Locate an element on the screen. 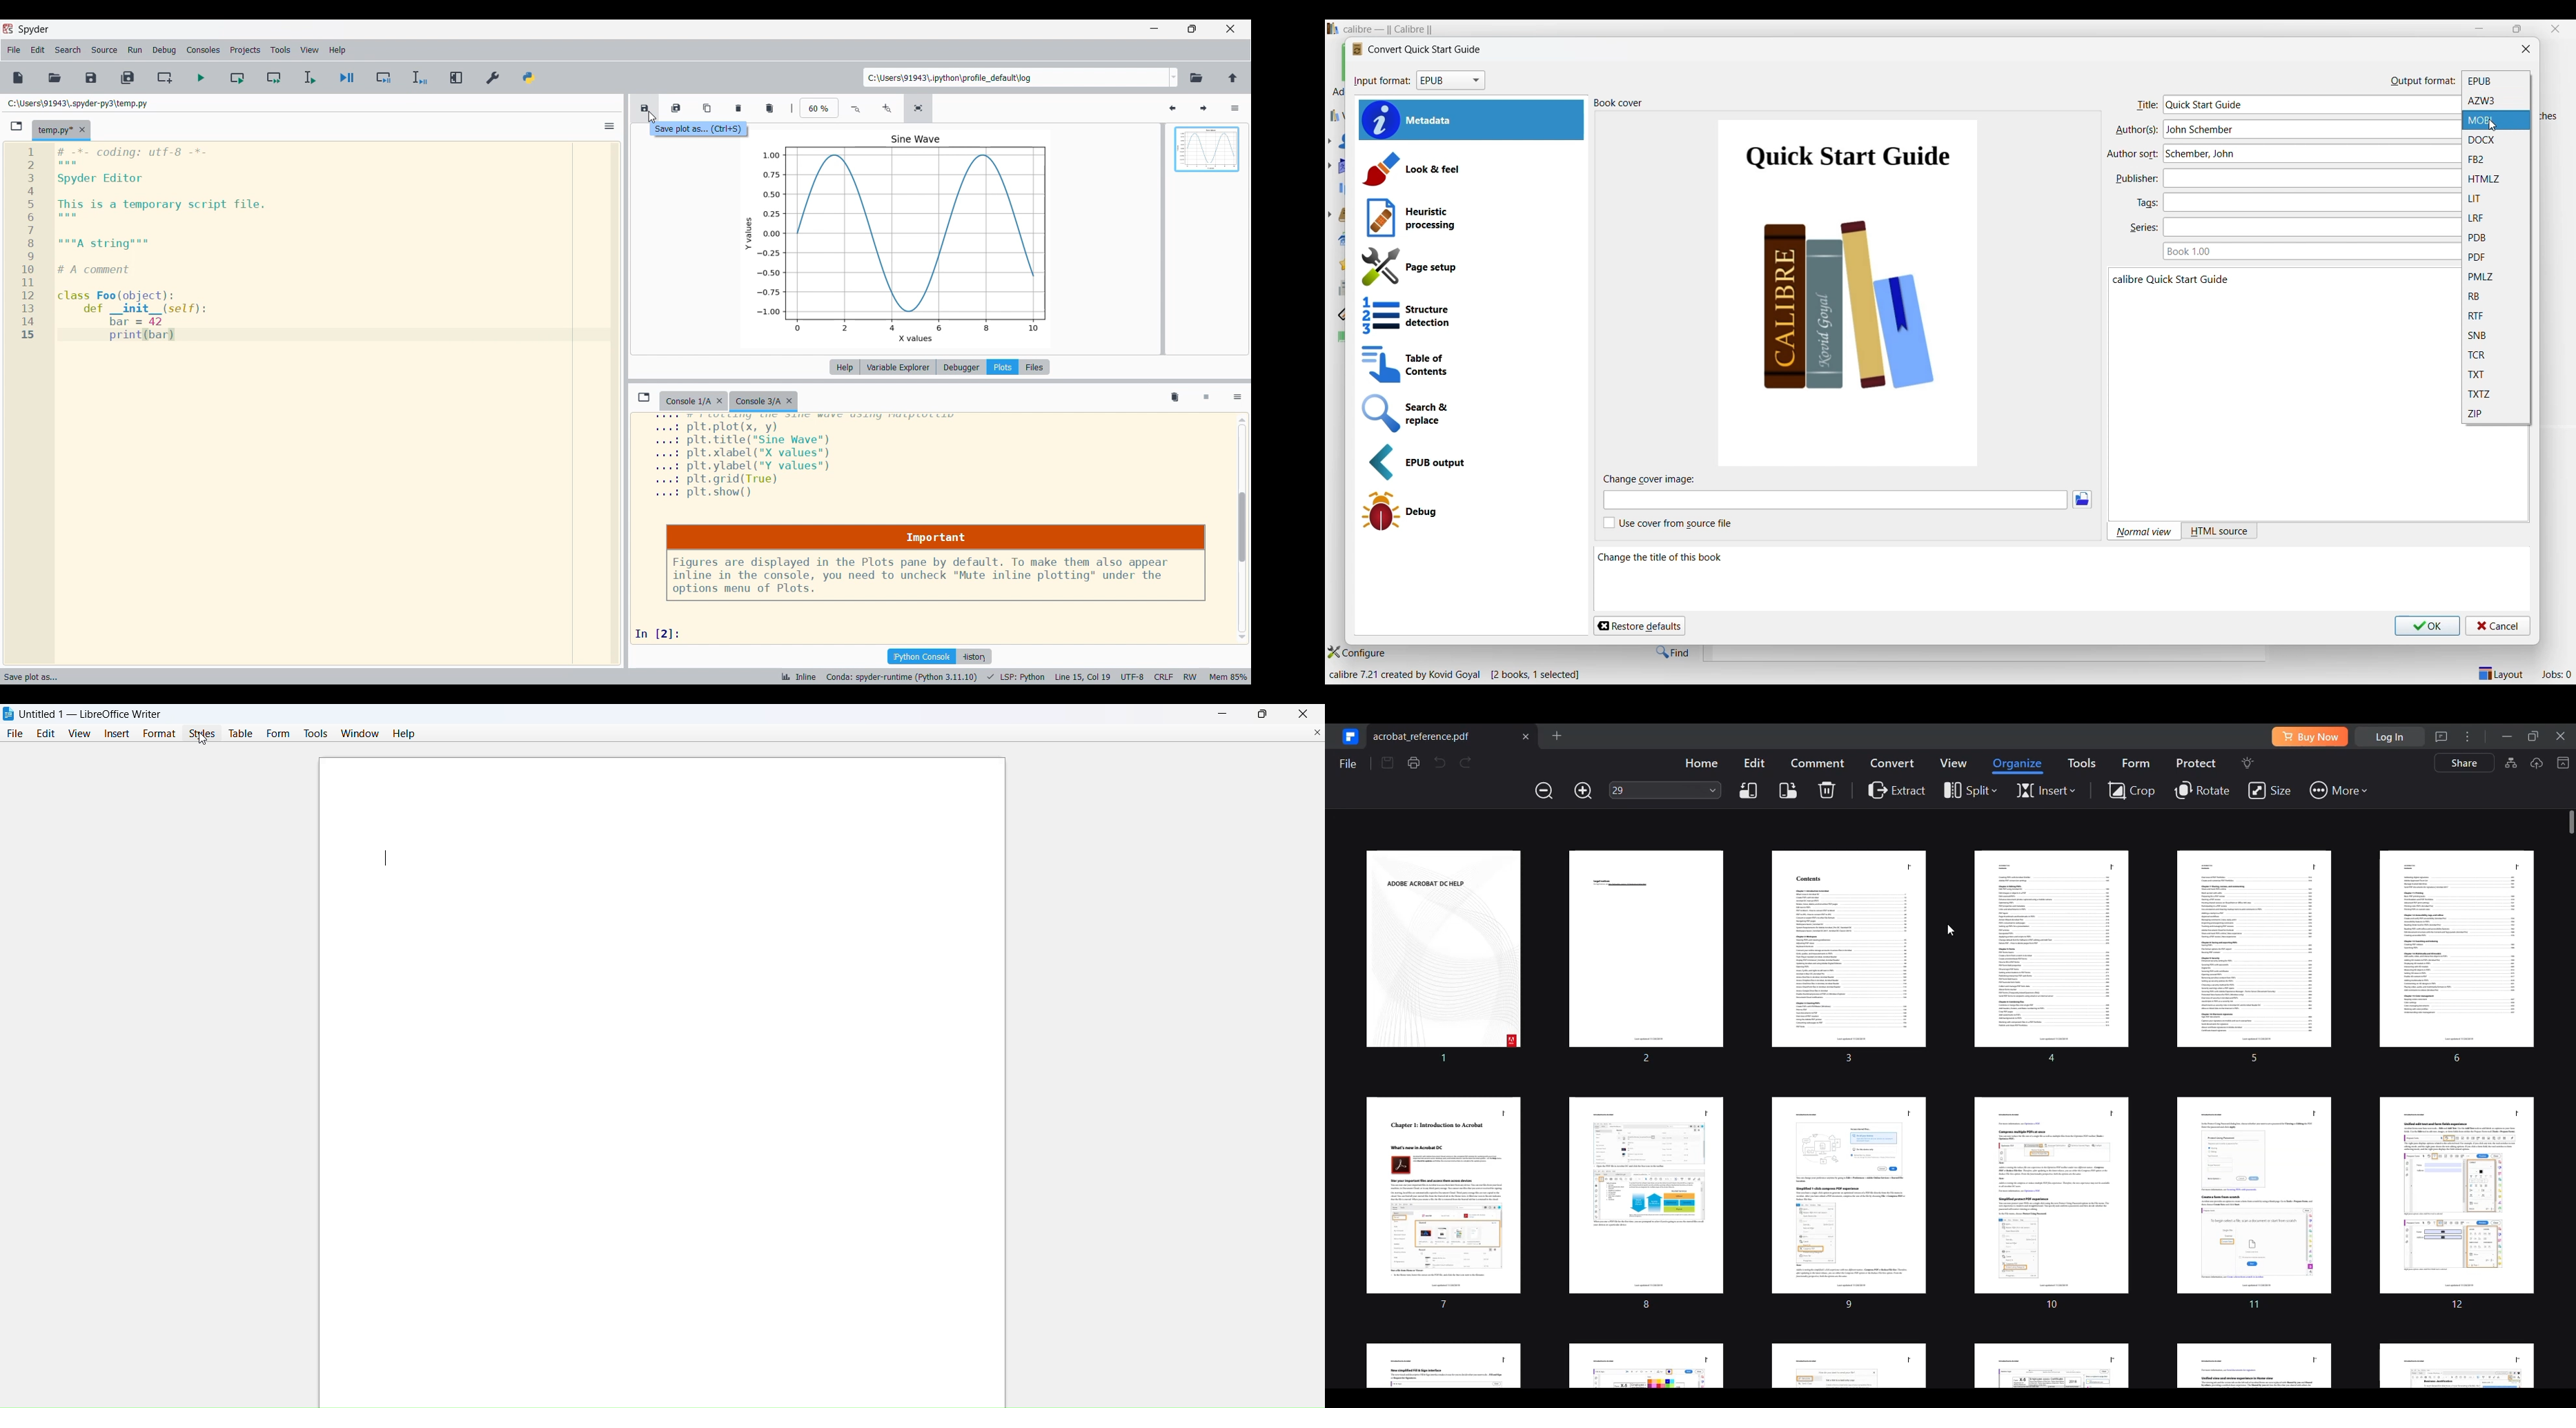 The width and height of the screenshot is (2576, 1428). Debug menu is located at coordinates (164, 49).